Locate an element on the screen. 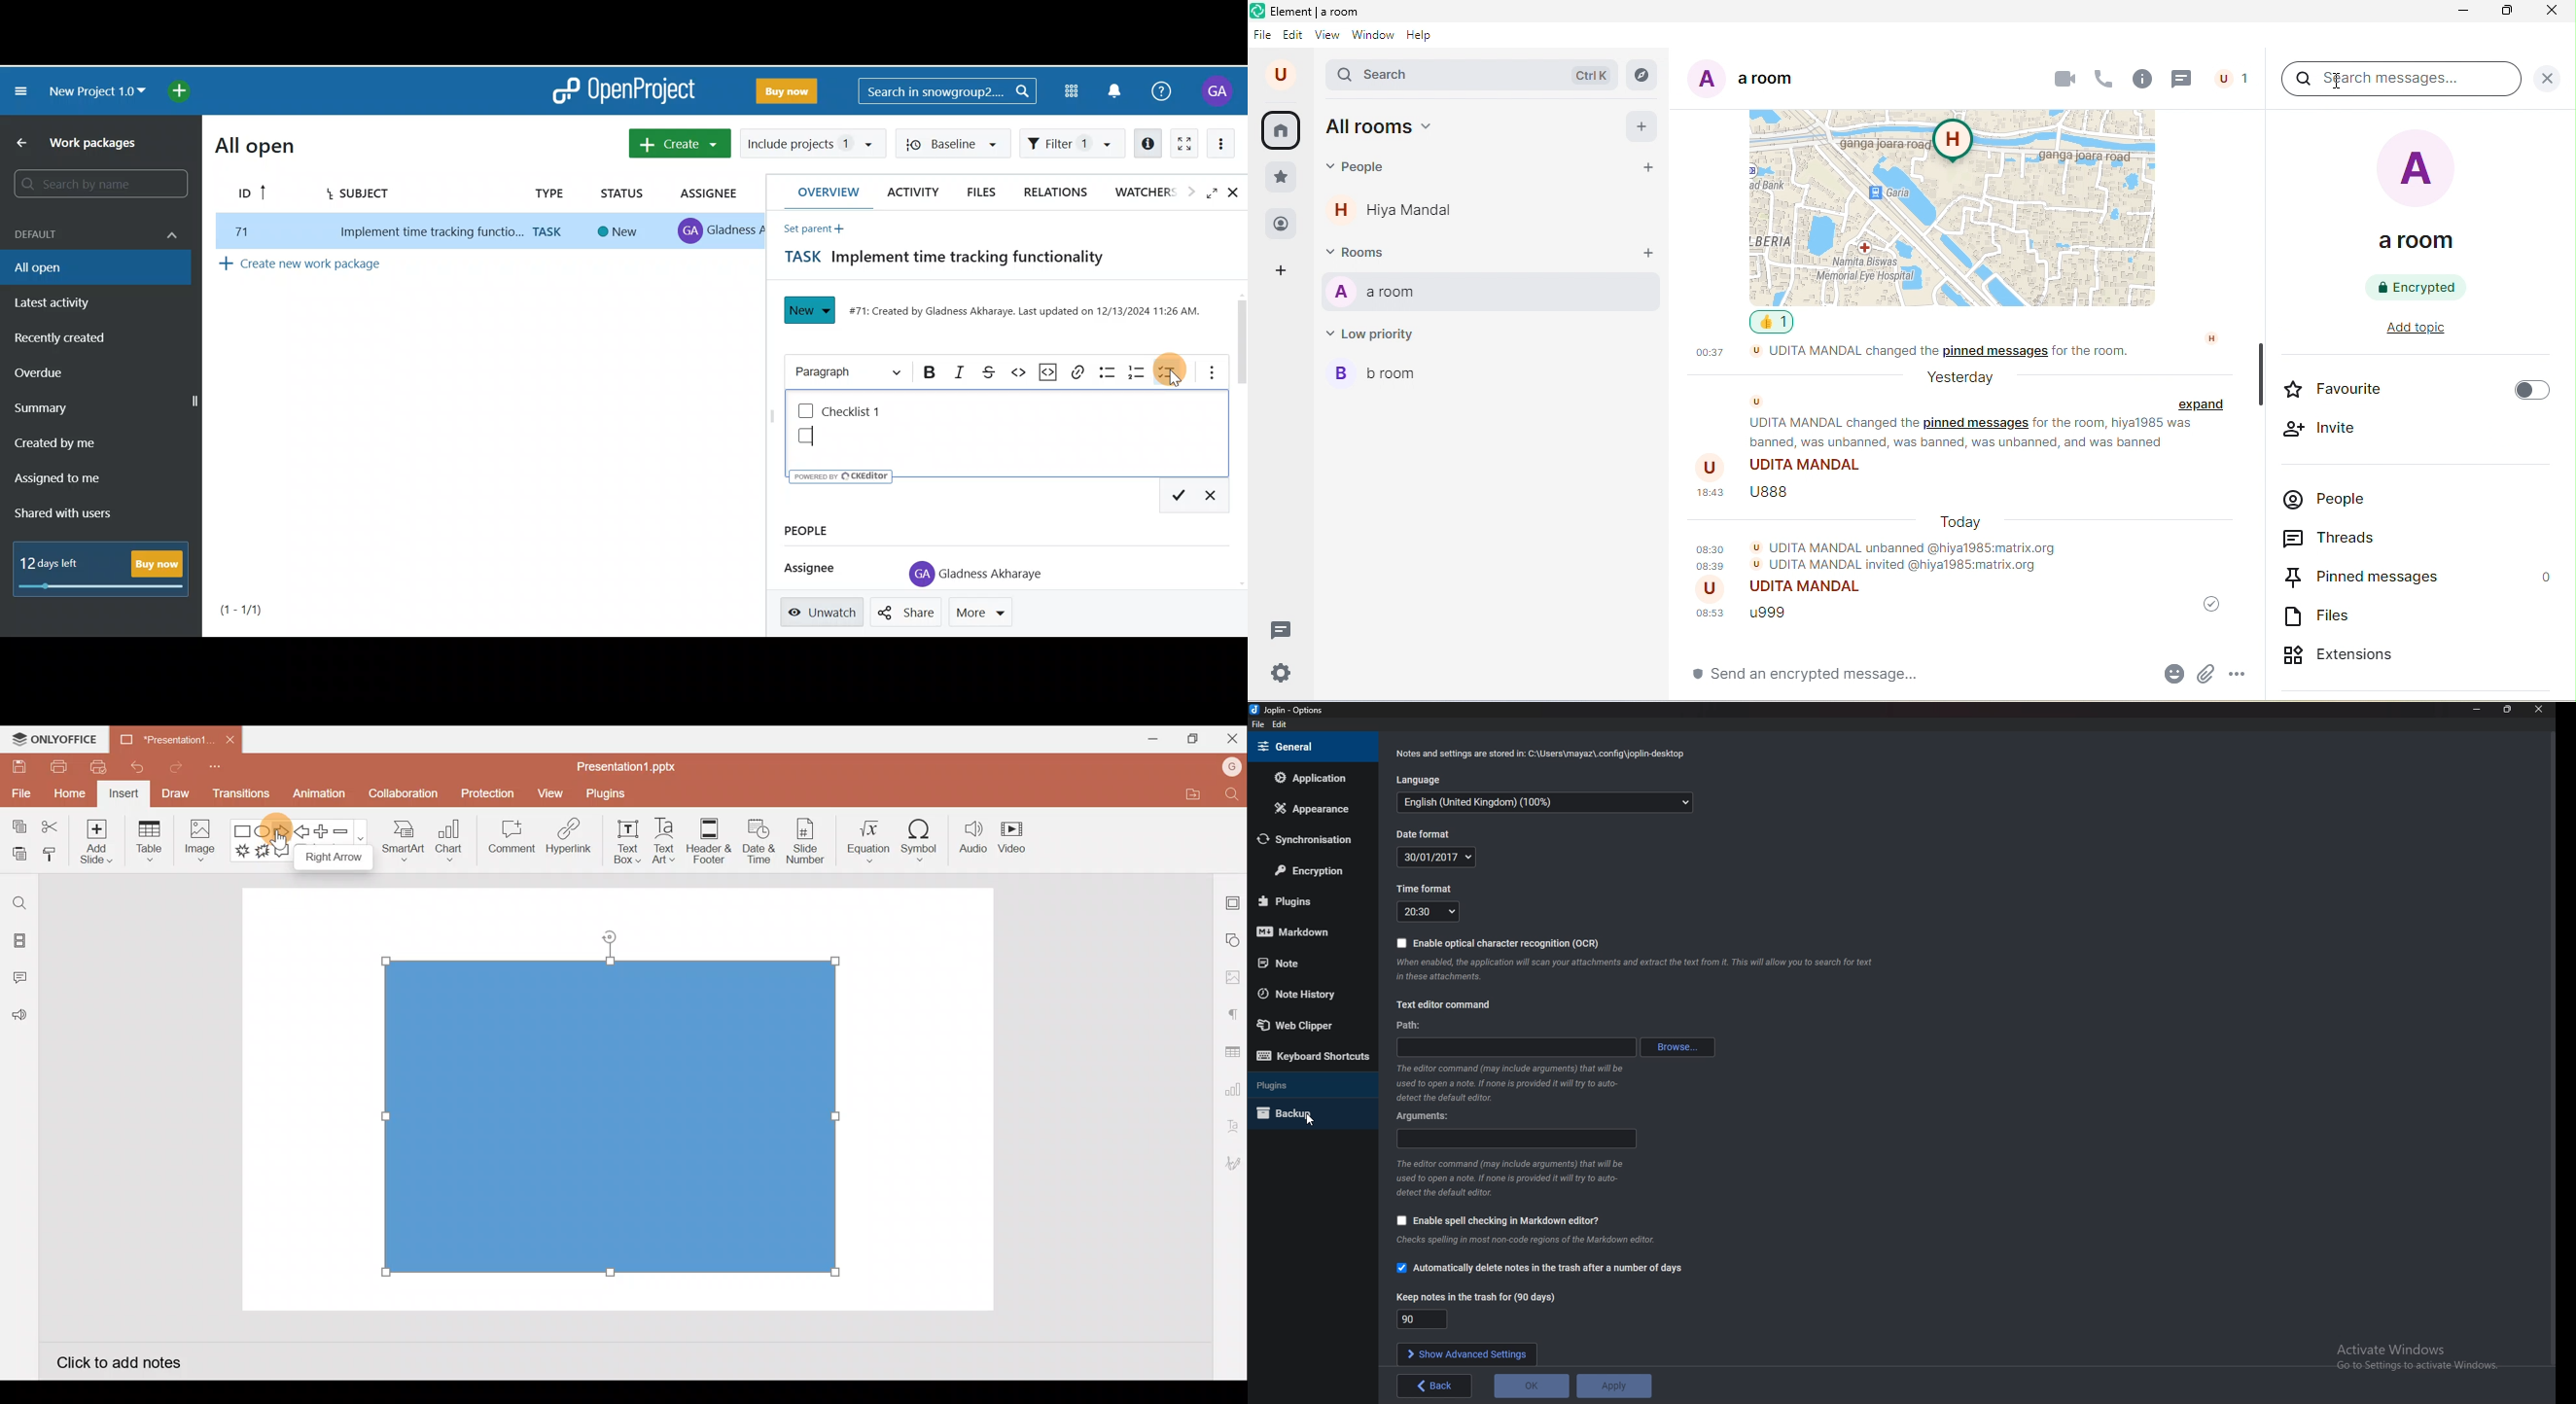  Assigned to me is located at coordinates (63, 477).